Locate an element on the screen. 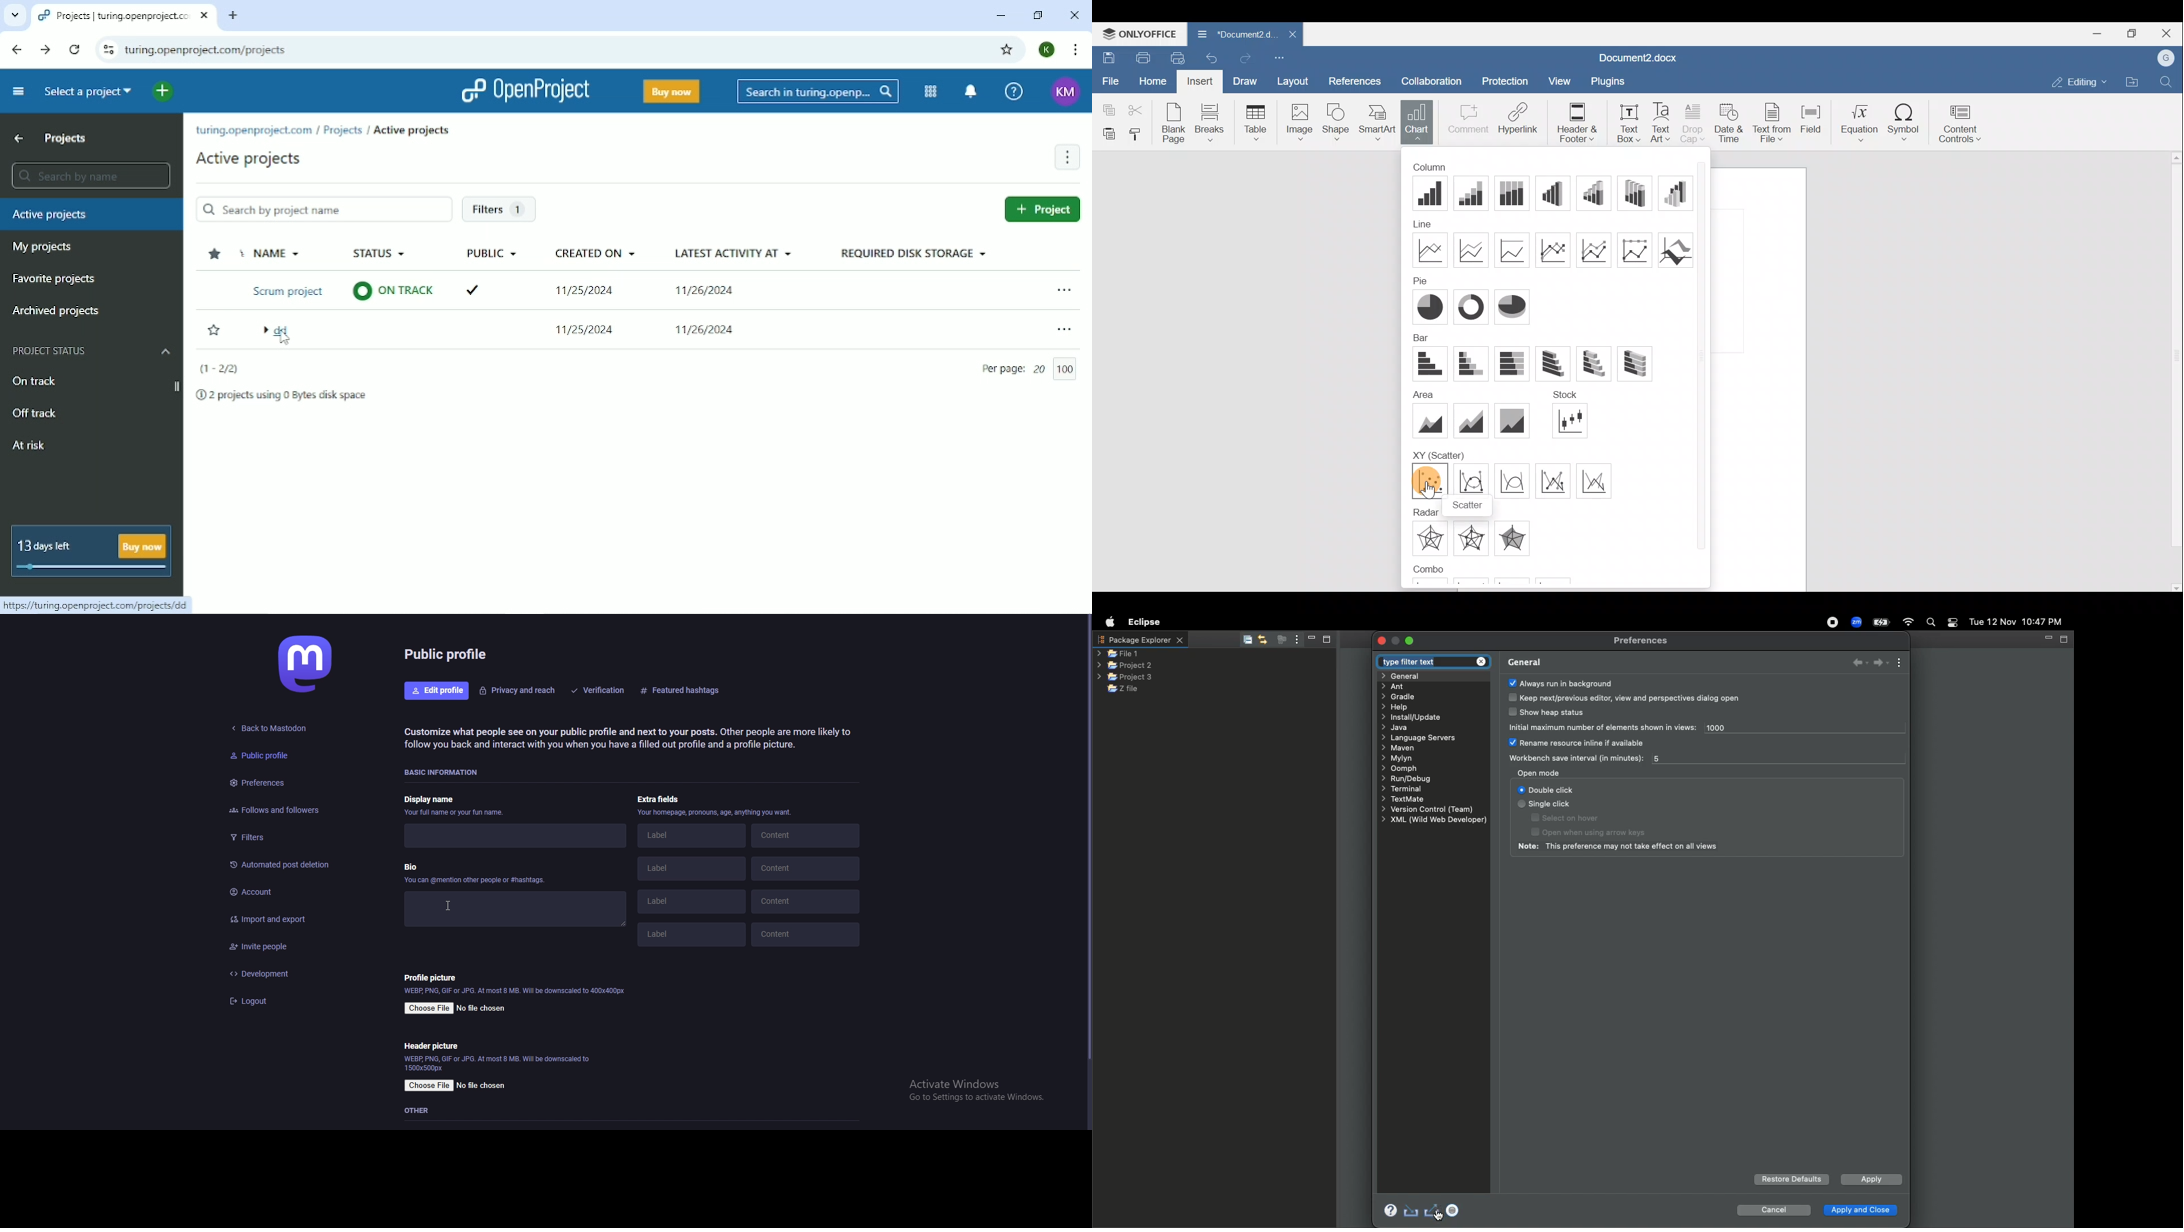  Buy now is located at coordinates (672, 92).